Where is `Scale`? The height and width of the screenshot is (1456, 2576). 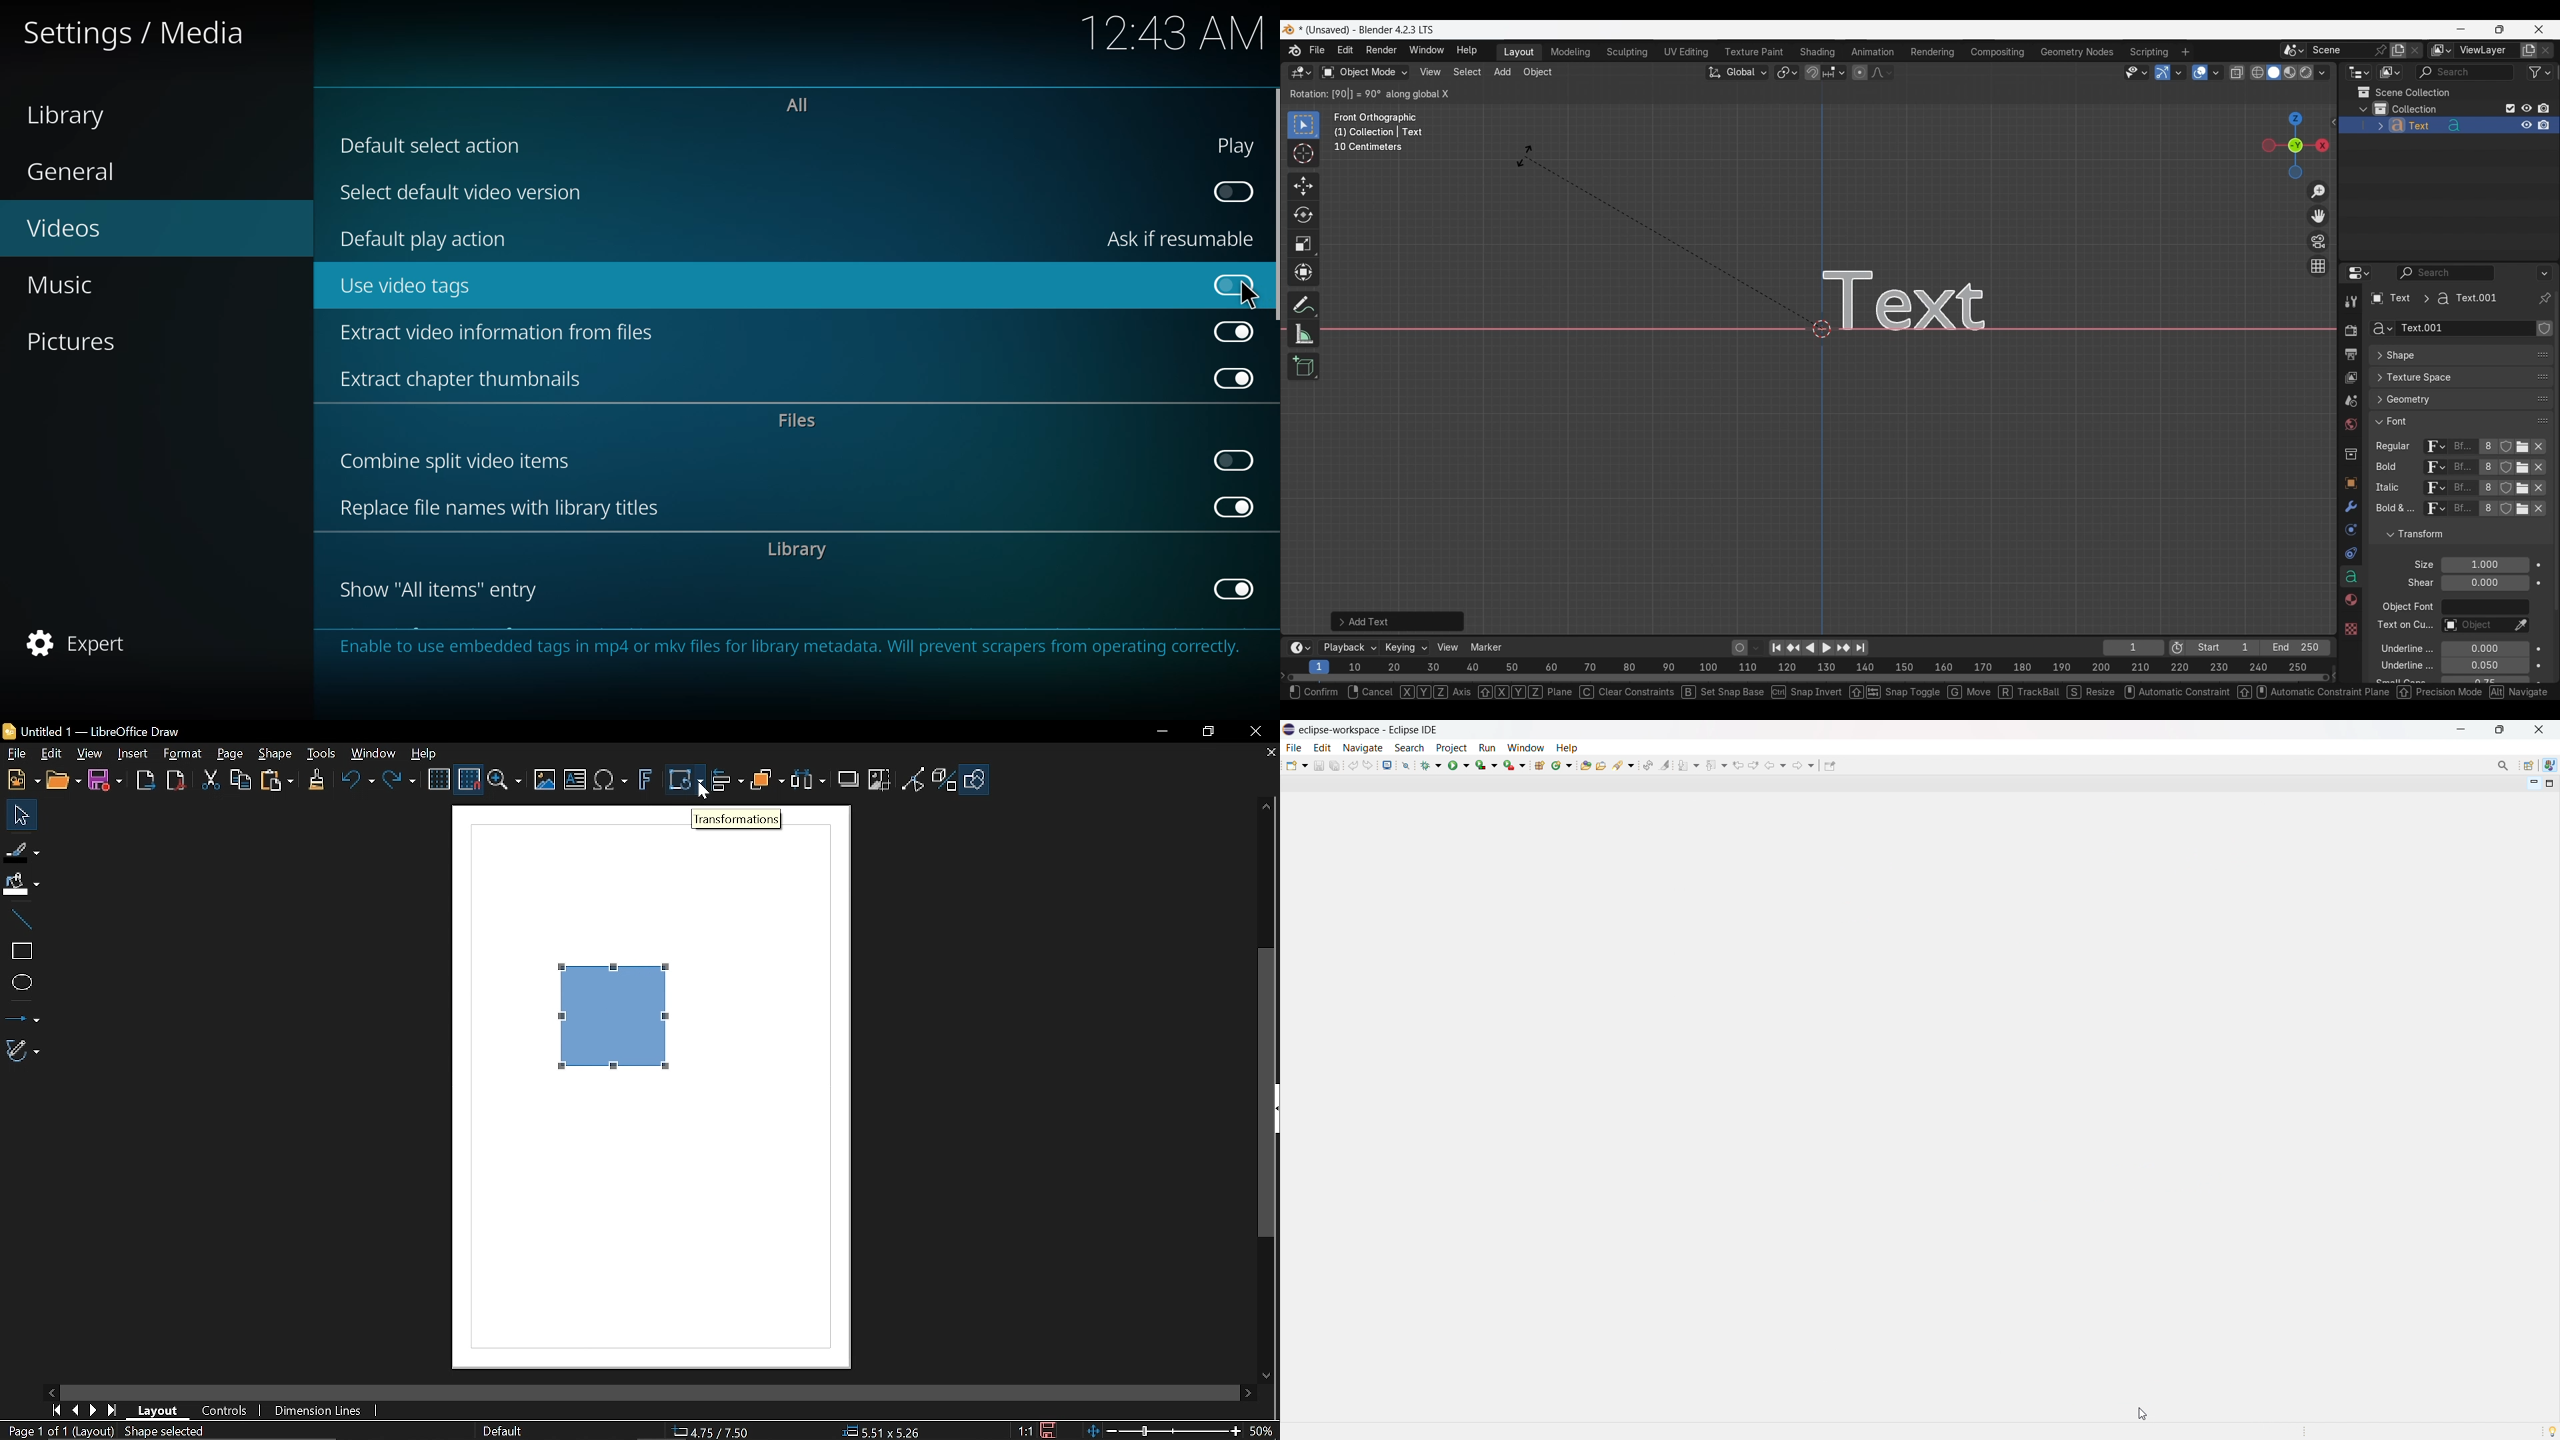
Scale is located at coordinates (1304, 244).